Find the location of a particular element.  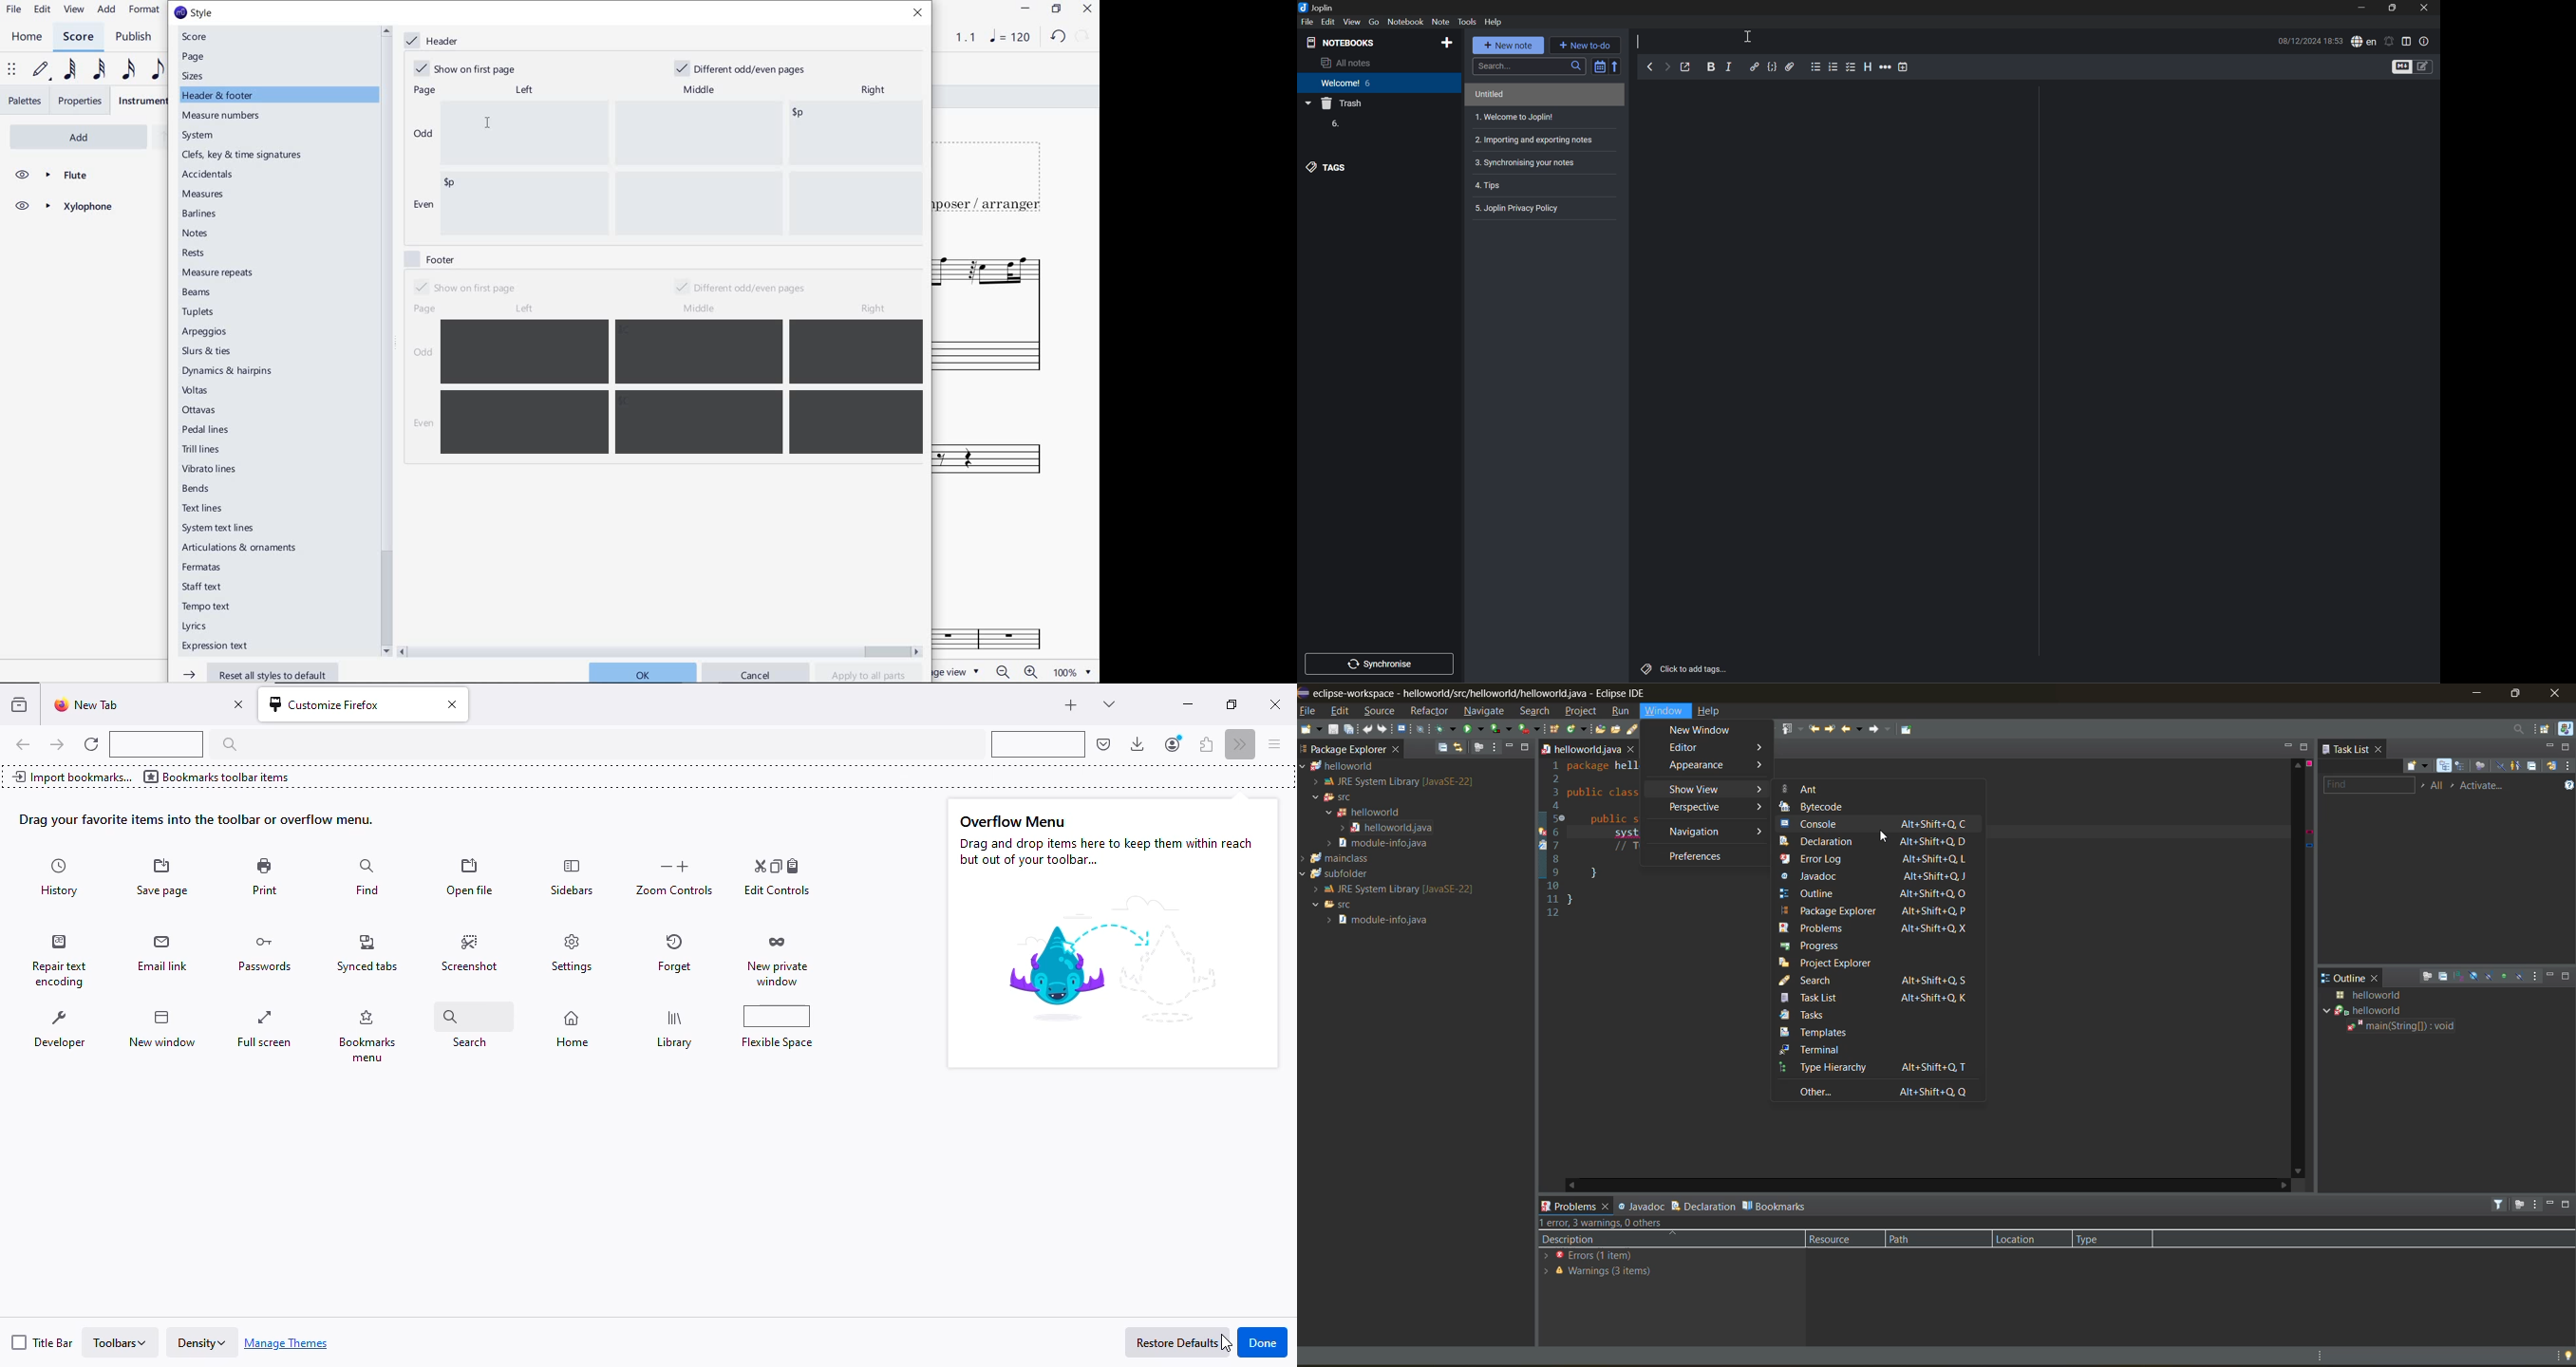

run is located at coordinates (1475, 729).